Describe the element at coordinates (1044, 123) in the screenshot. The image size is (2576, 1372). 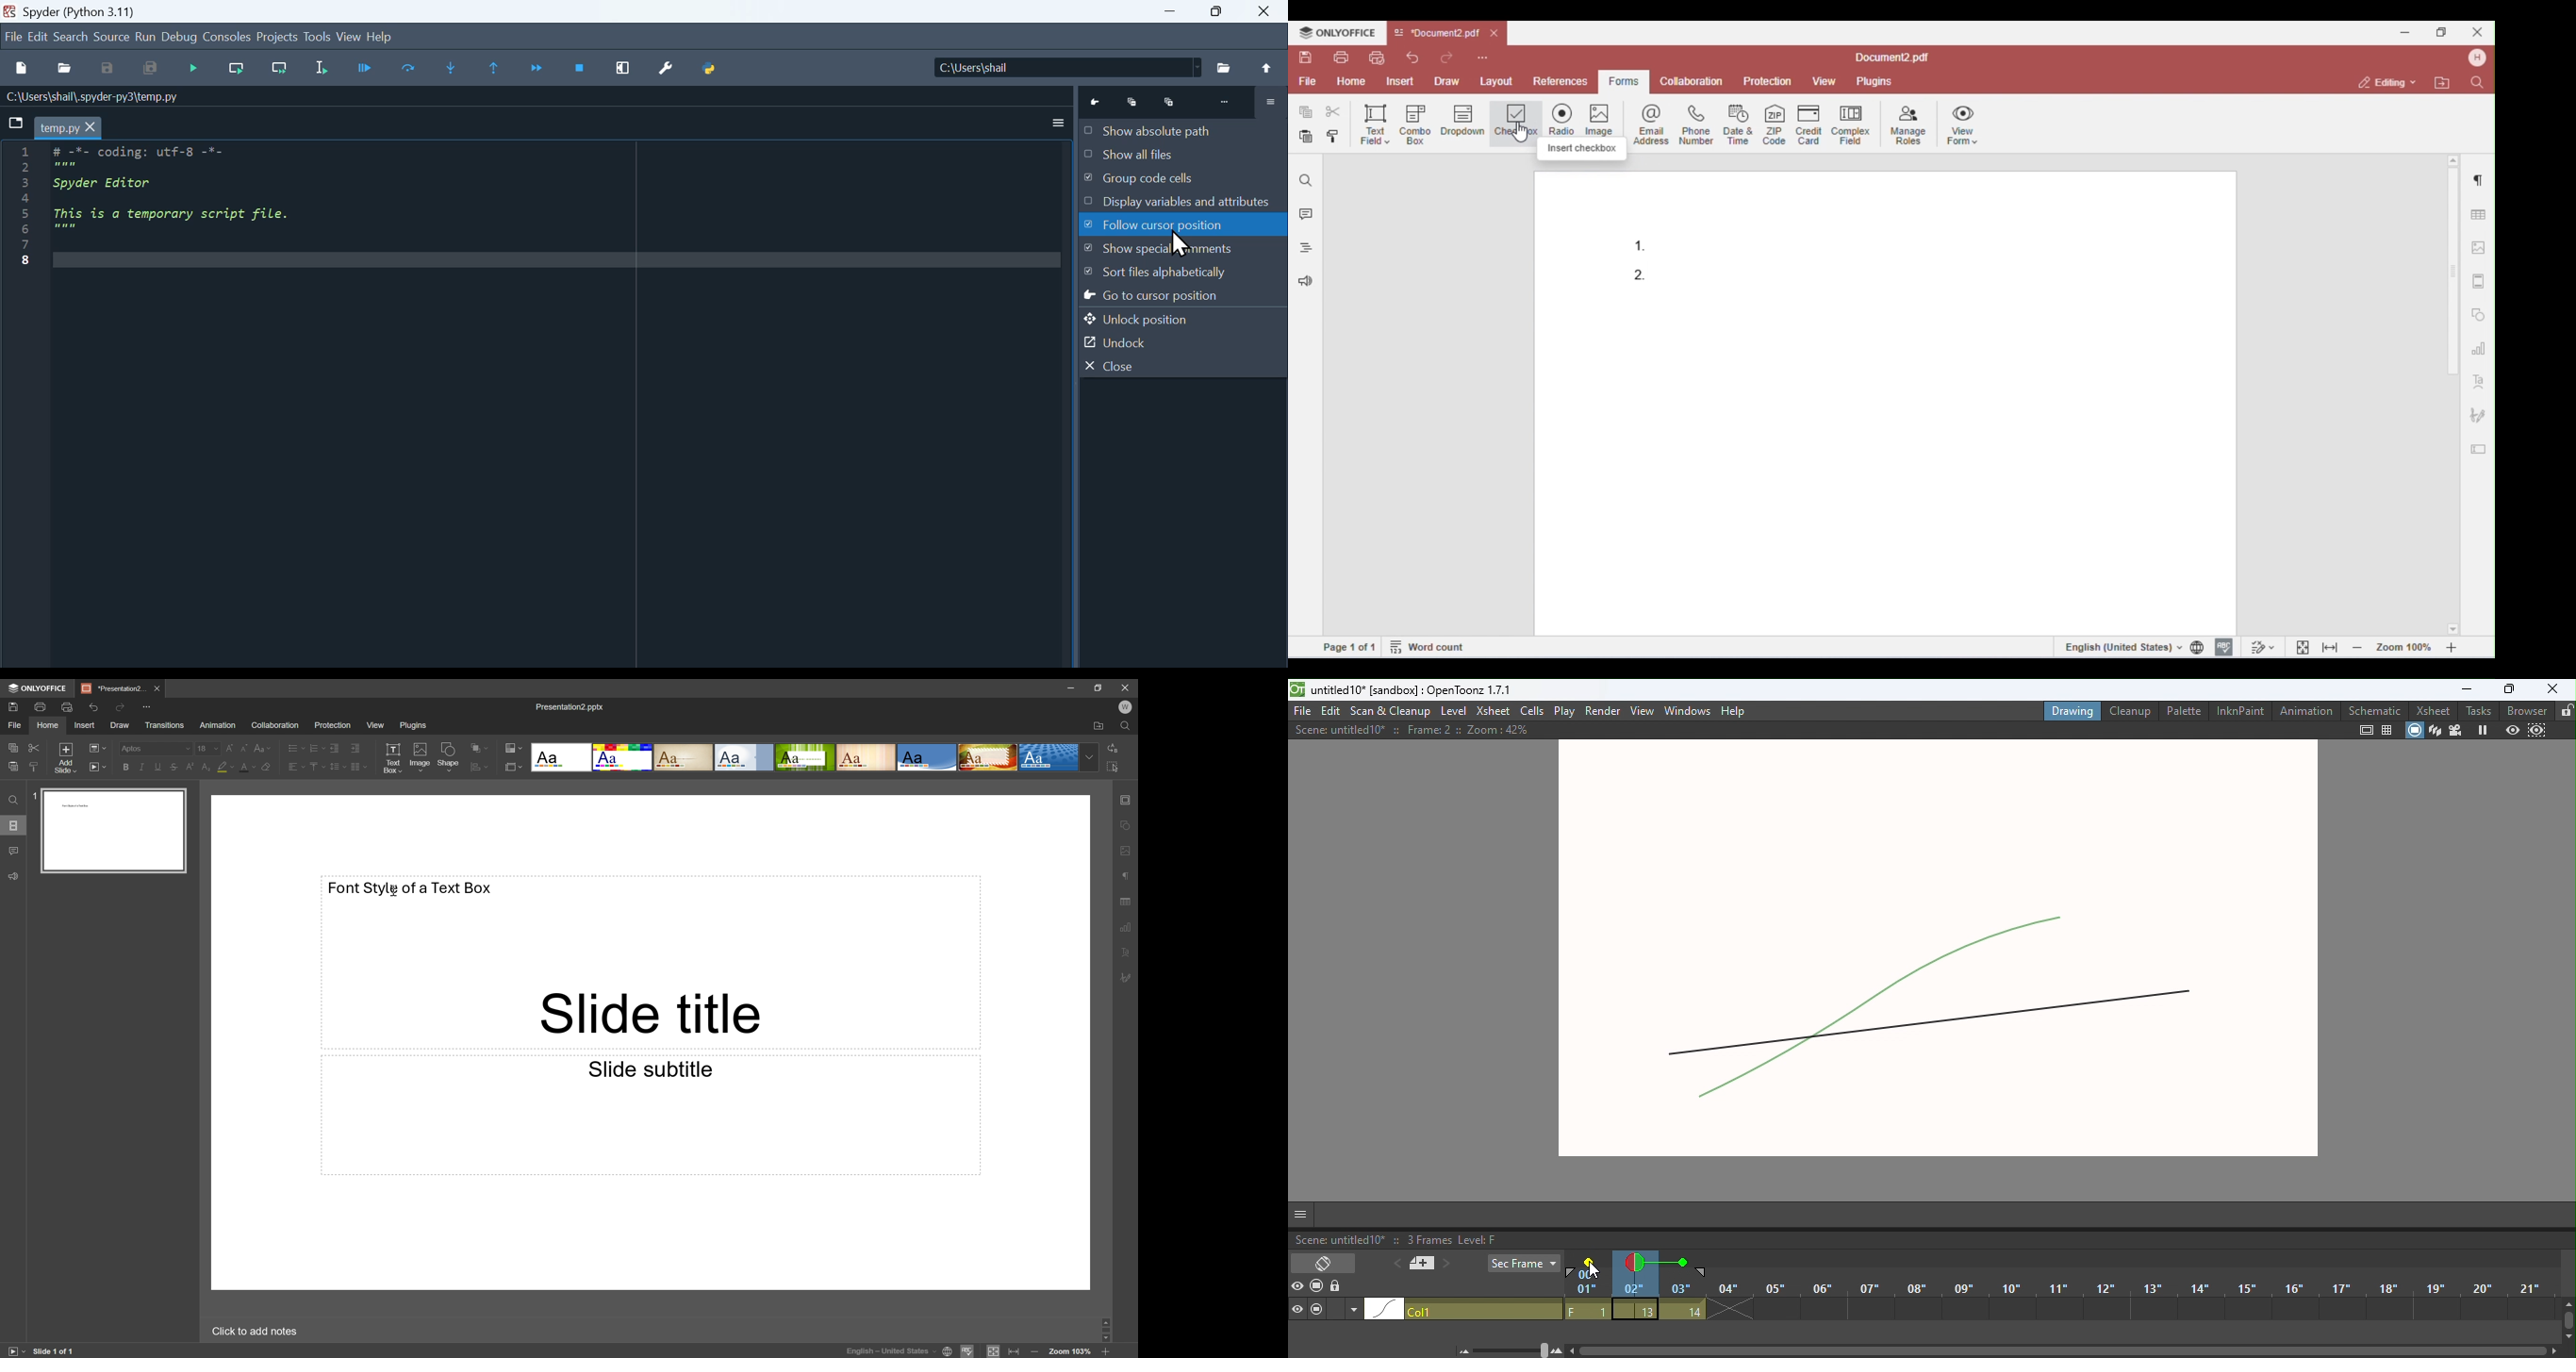
I see `More options` at that location.